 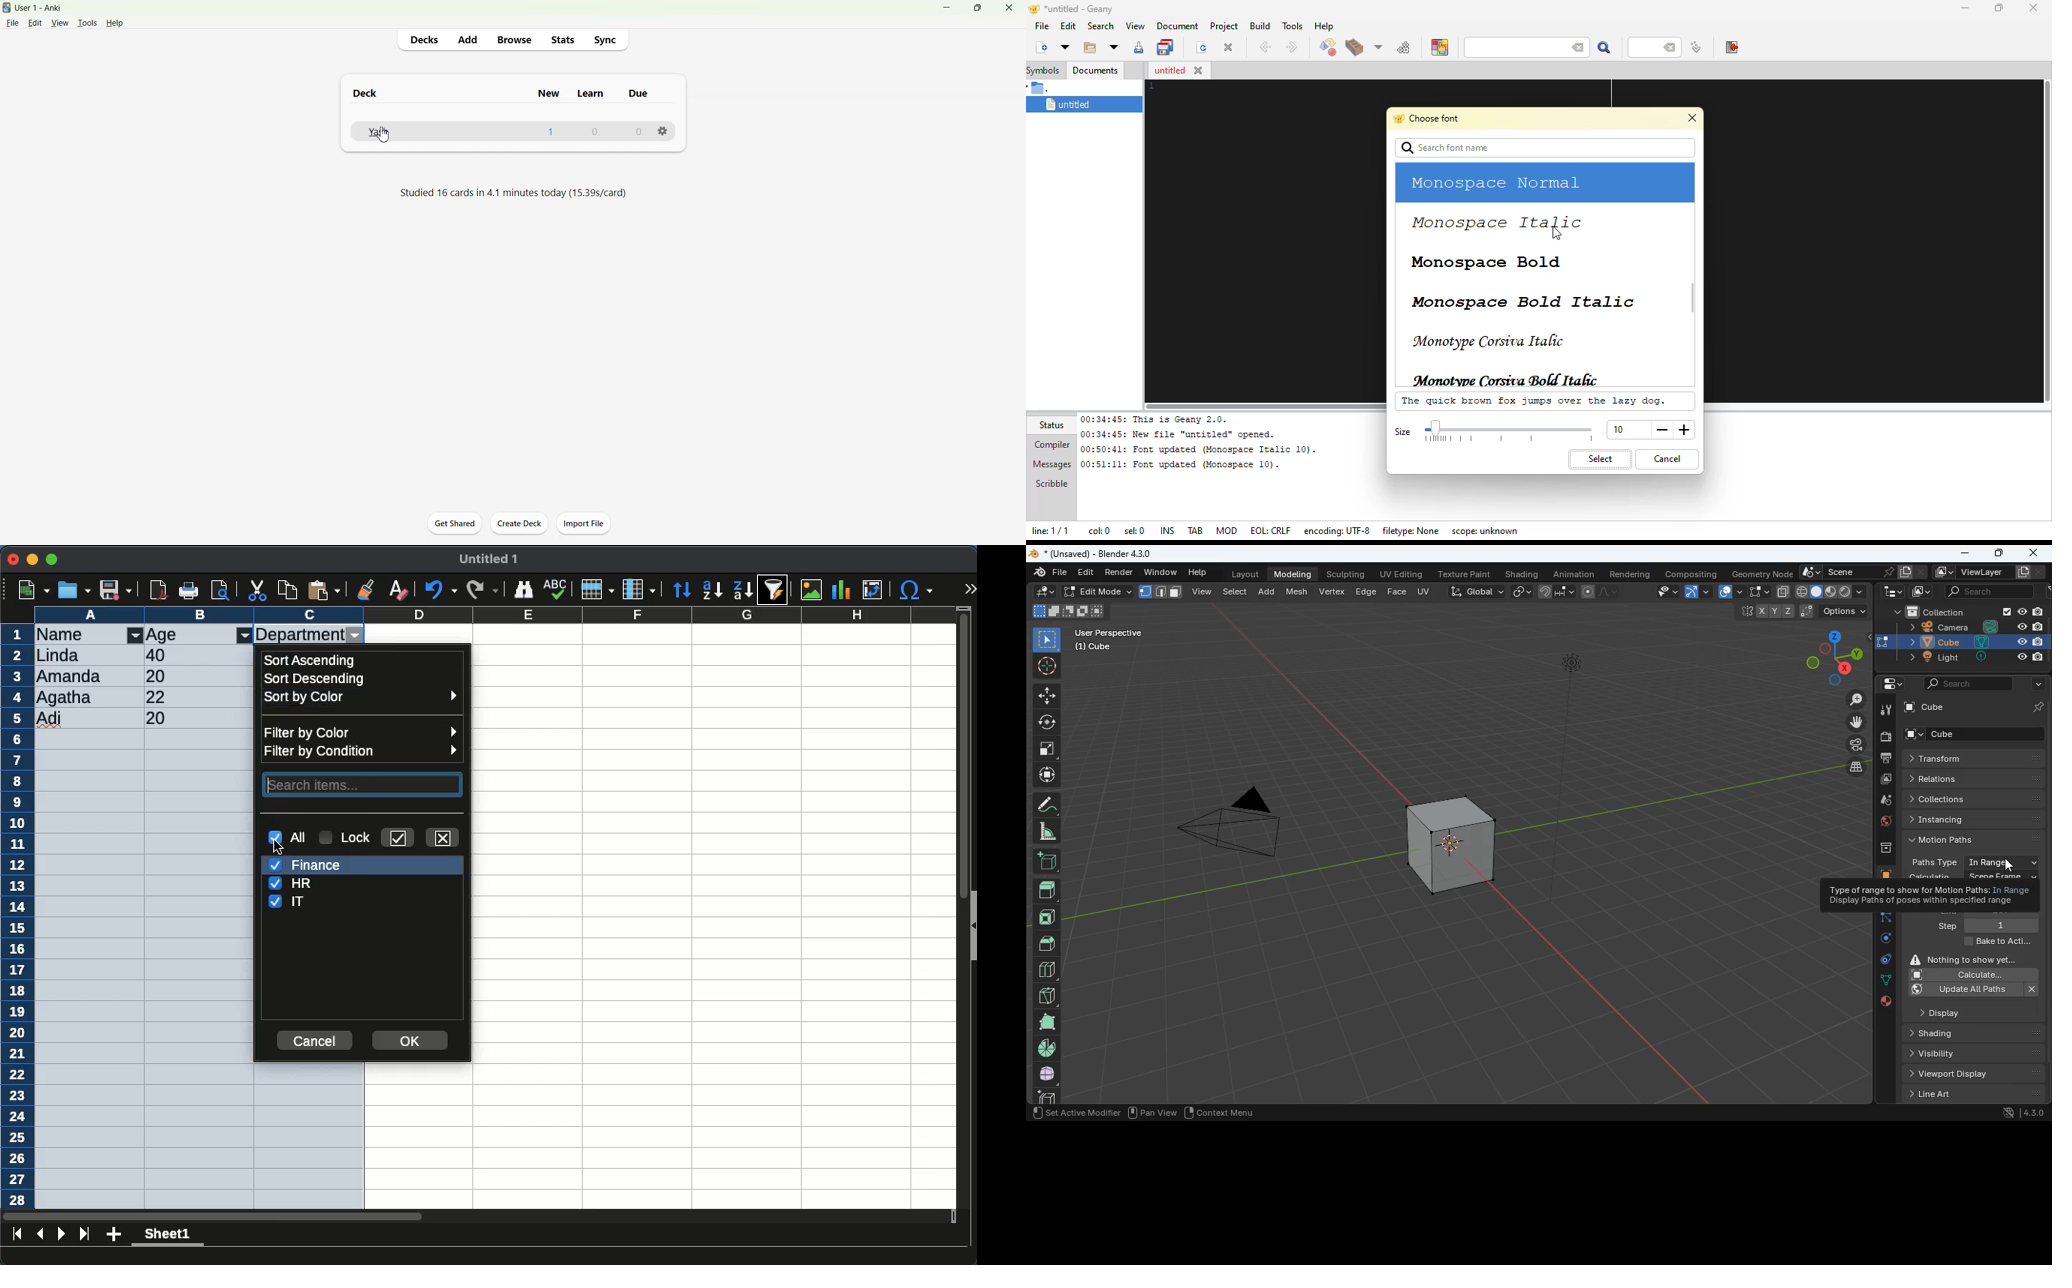 What do you see at coordinates (1262, 405) in the screenshot?
I see `horizontal scroll bar` at bounding box center [1262, 405].